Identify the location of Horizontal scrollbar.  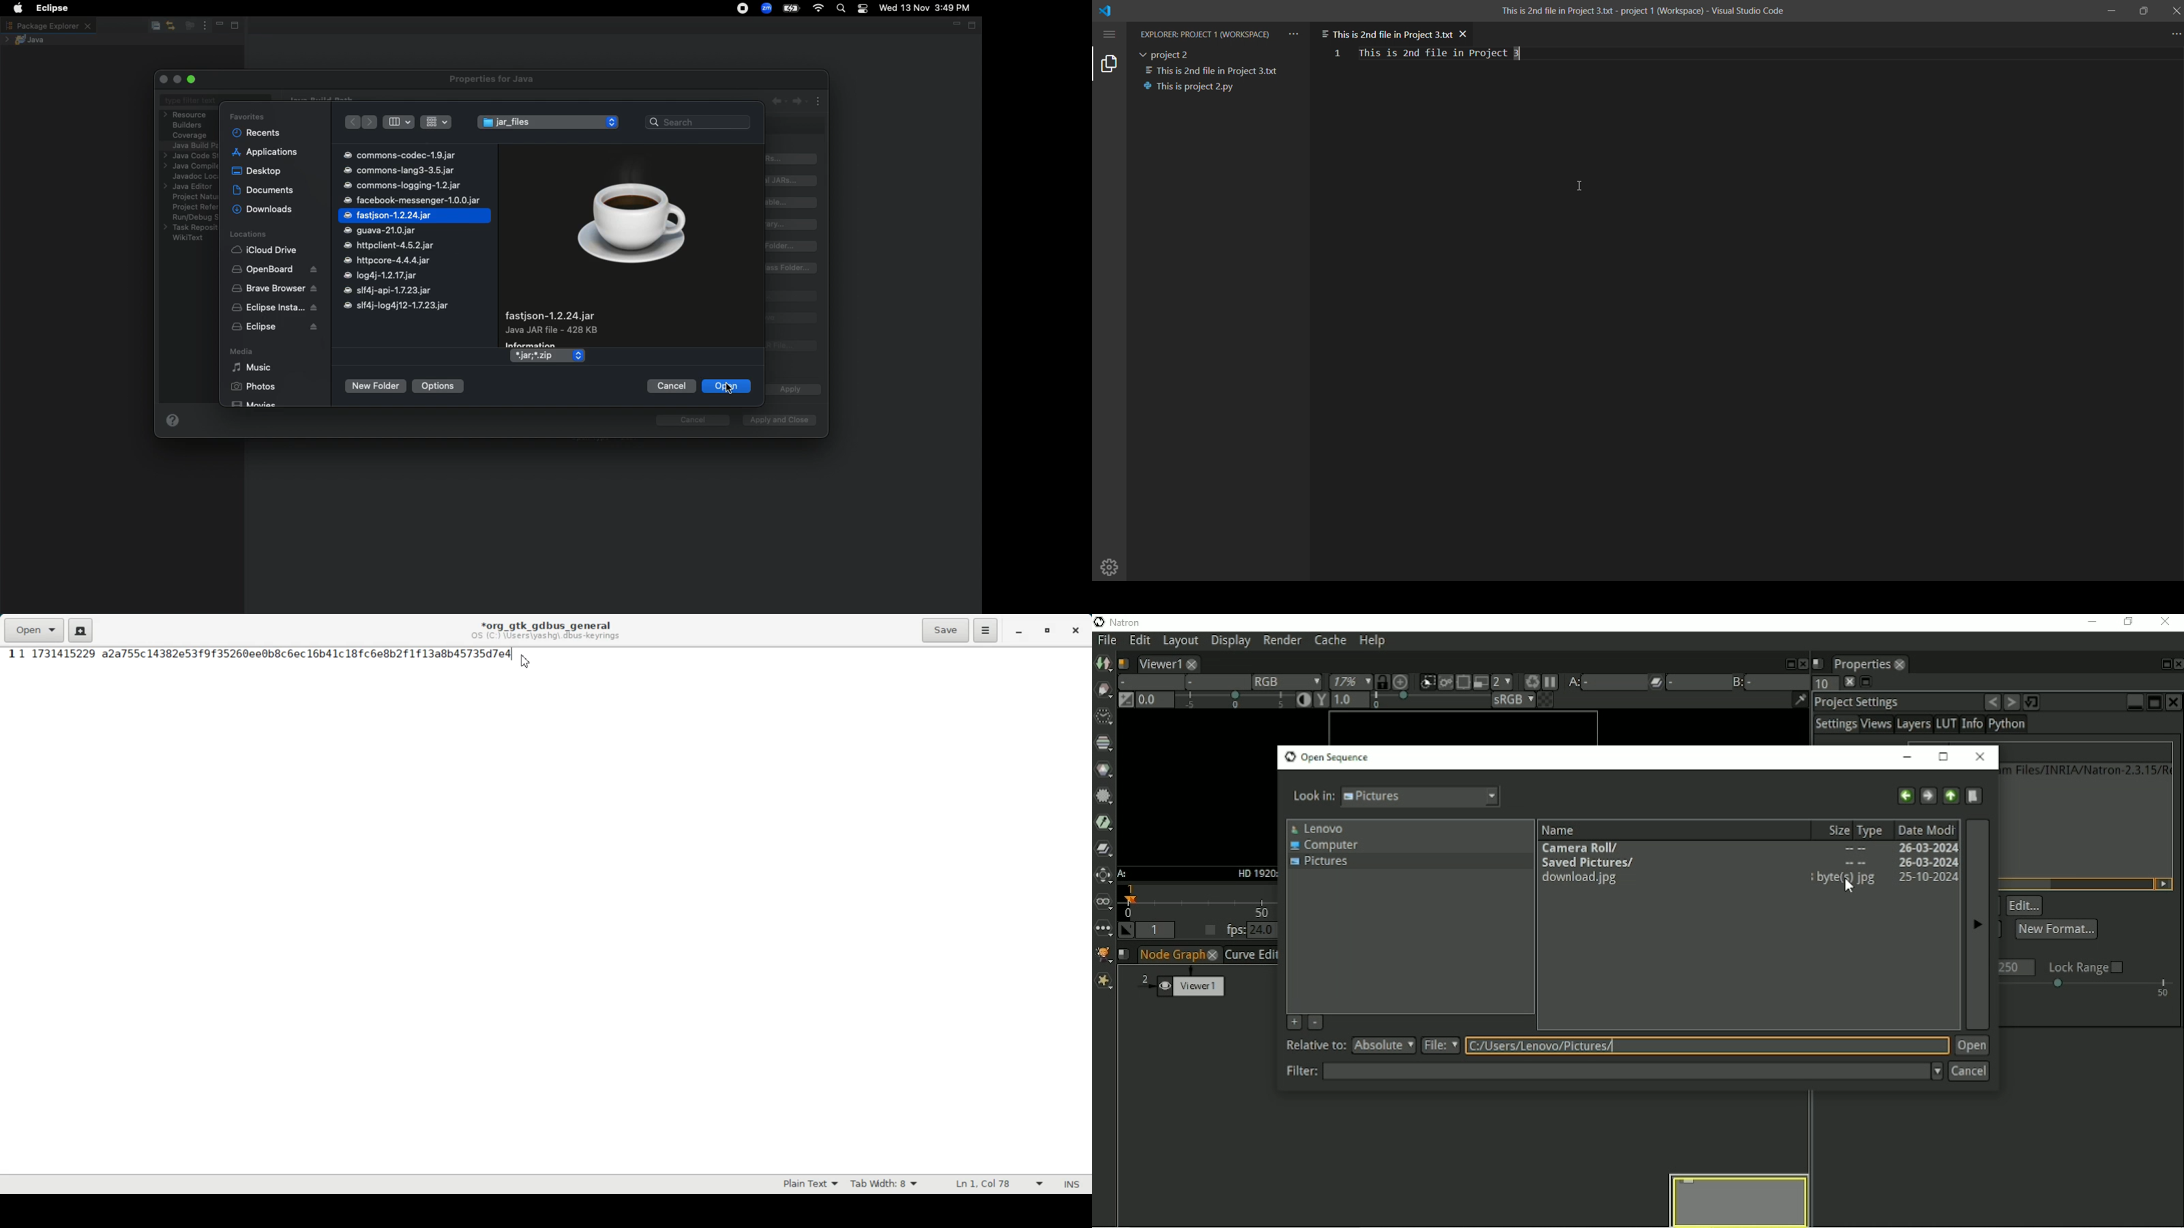
(2019, 883).